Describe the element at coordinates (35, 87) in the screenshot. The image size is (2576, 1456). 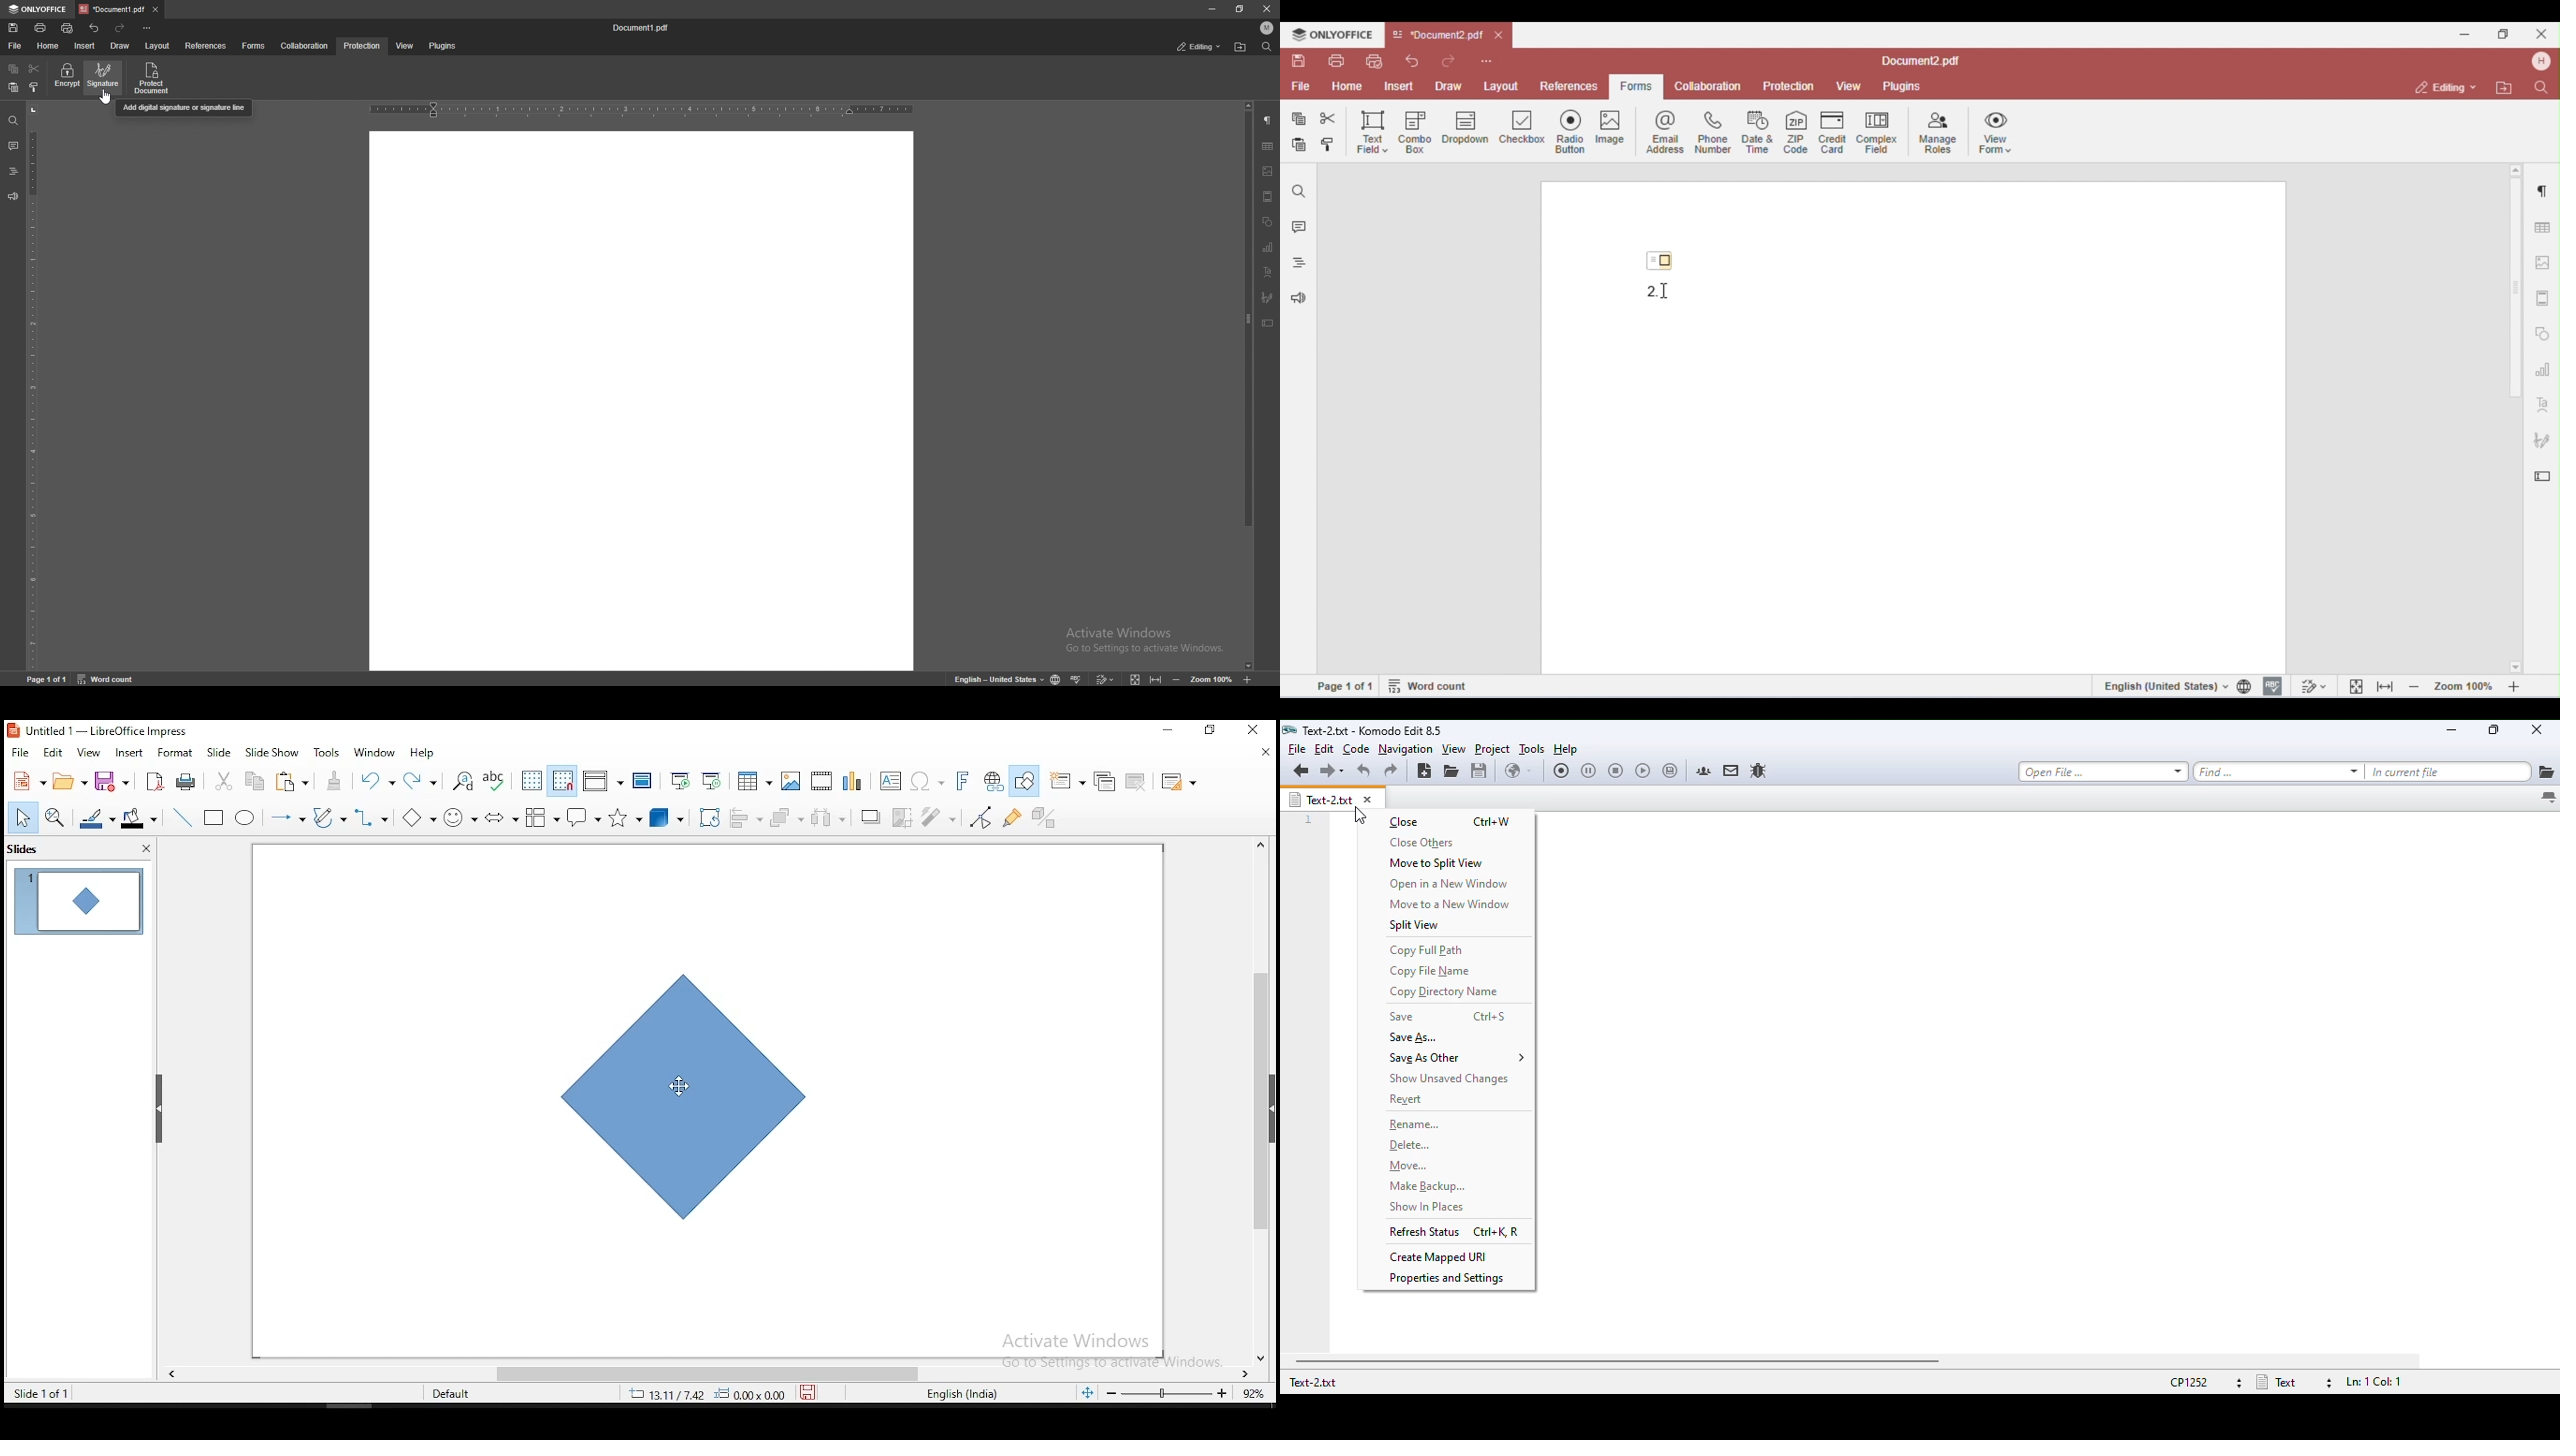
I see `copy style` at that location.